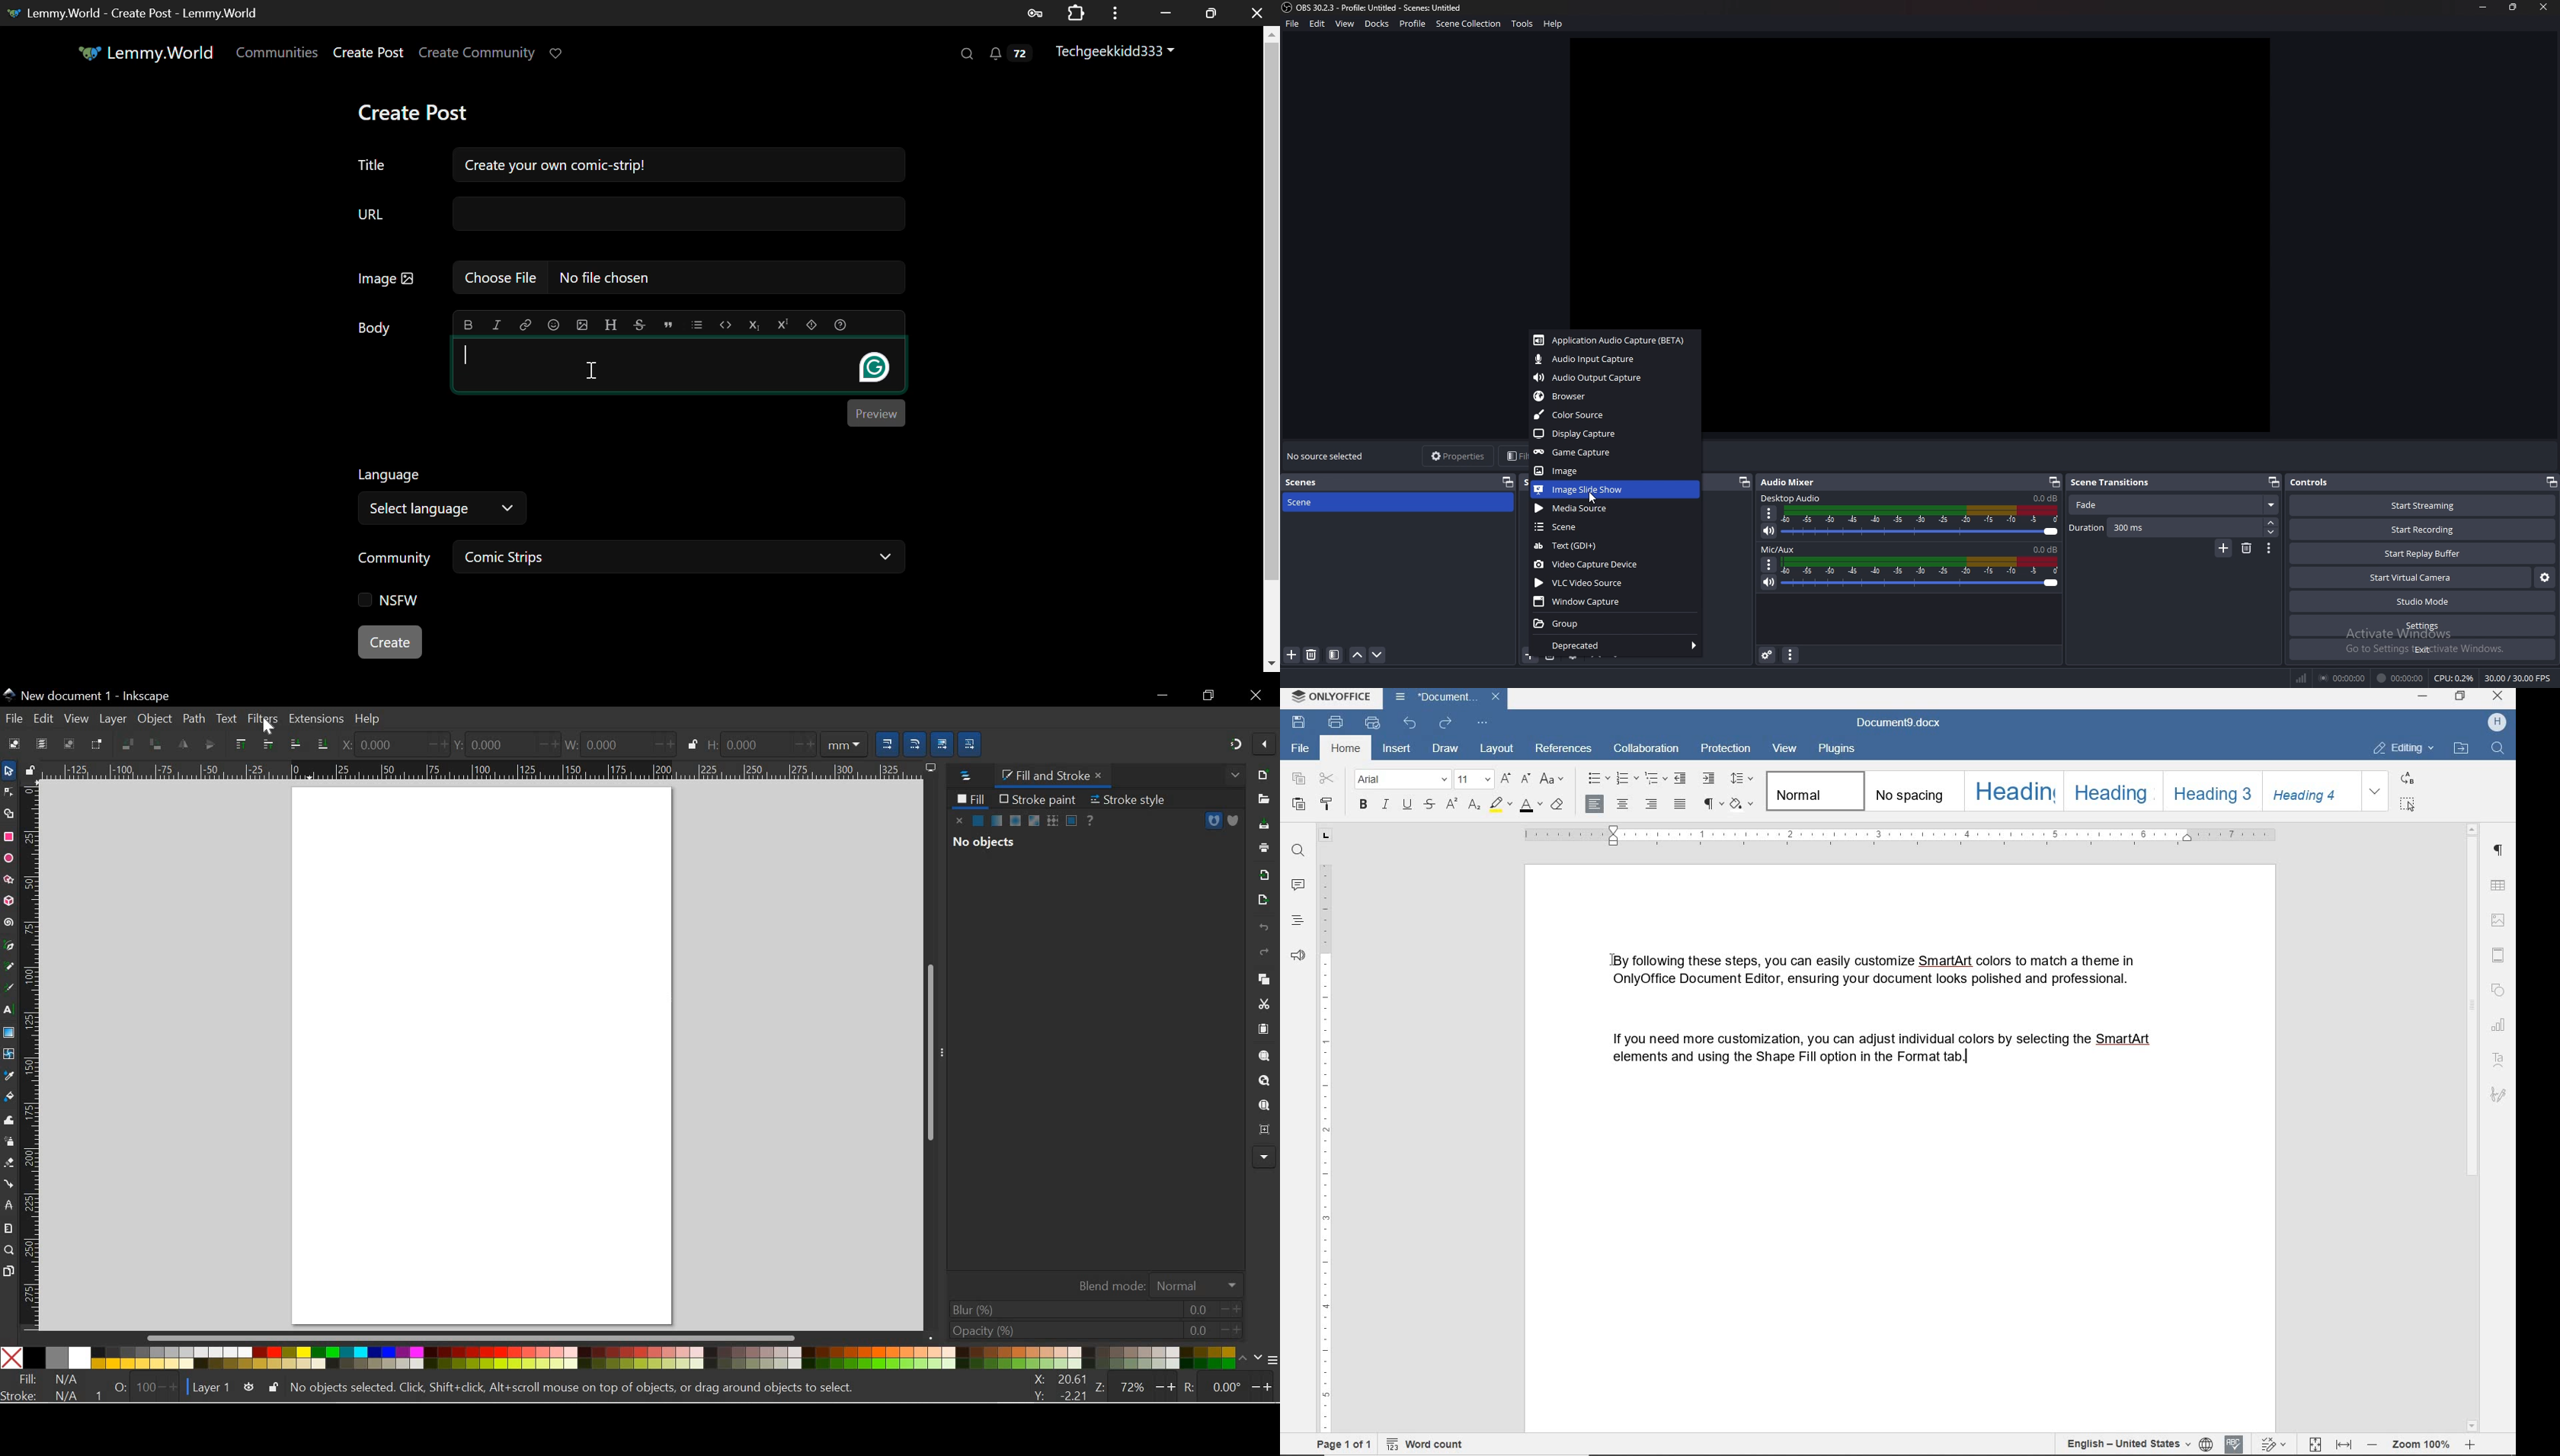 This screenshot has width=2576, height=1456. Describe the element at coordinates (2411, 577) in the screenshot. I see `start virtual camera` at that location.